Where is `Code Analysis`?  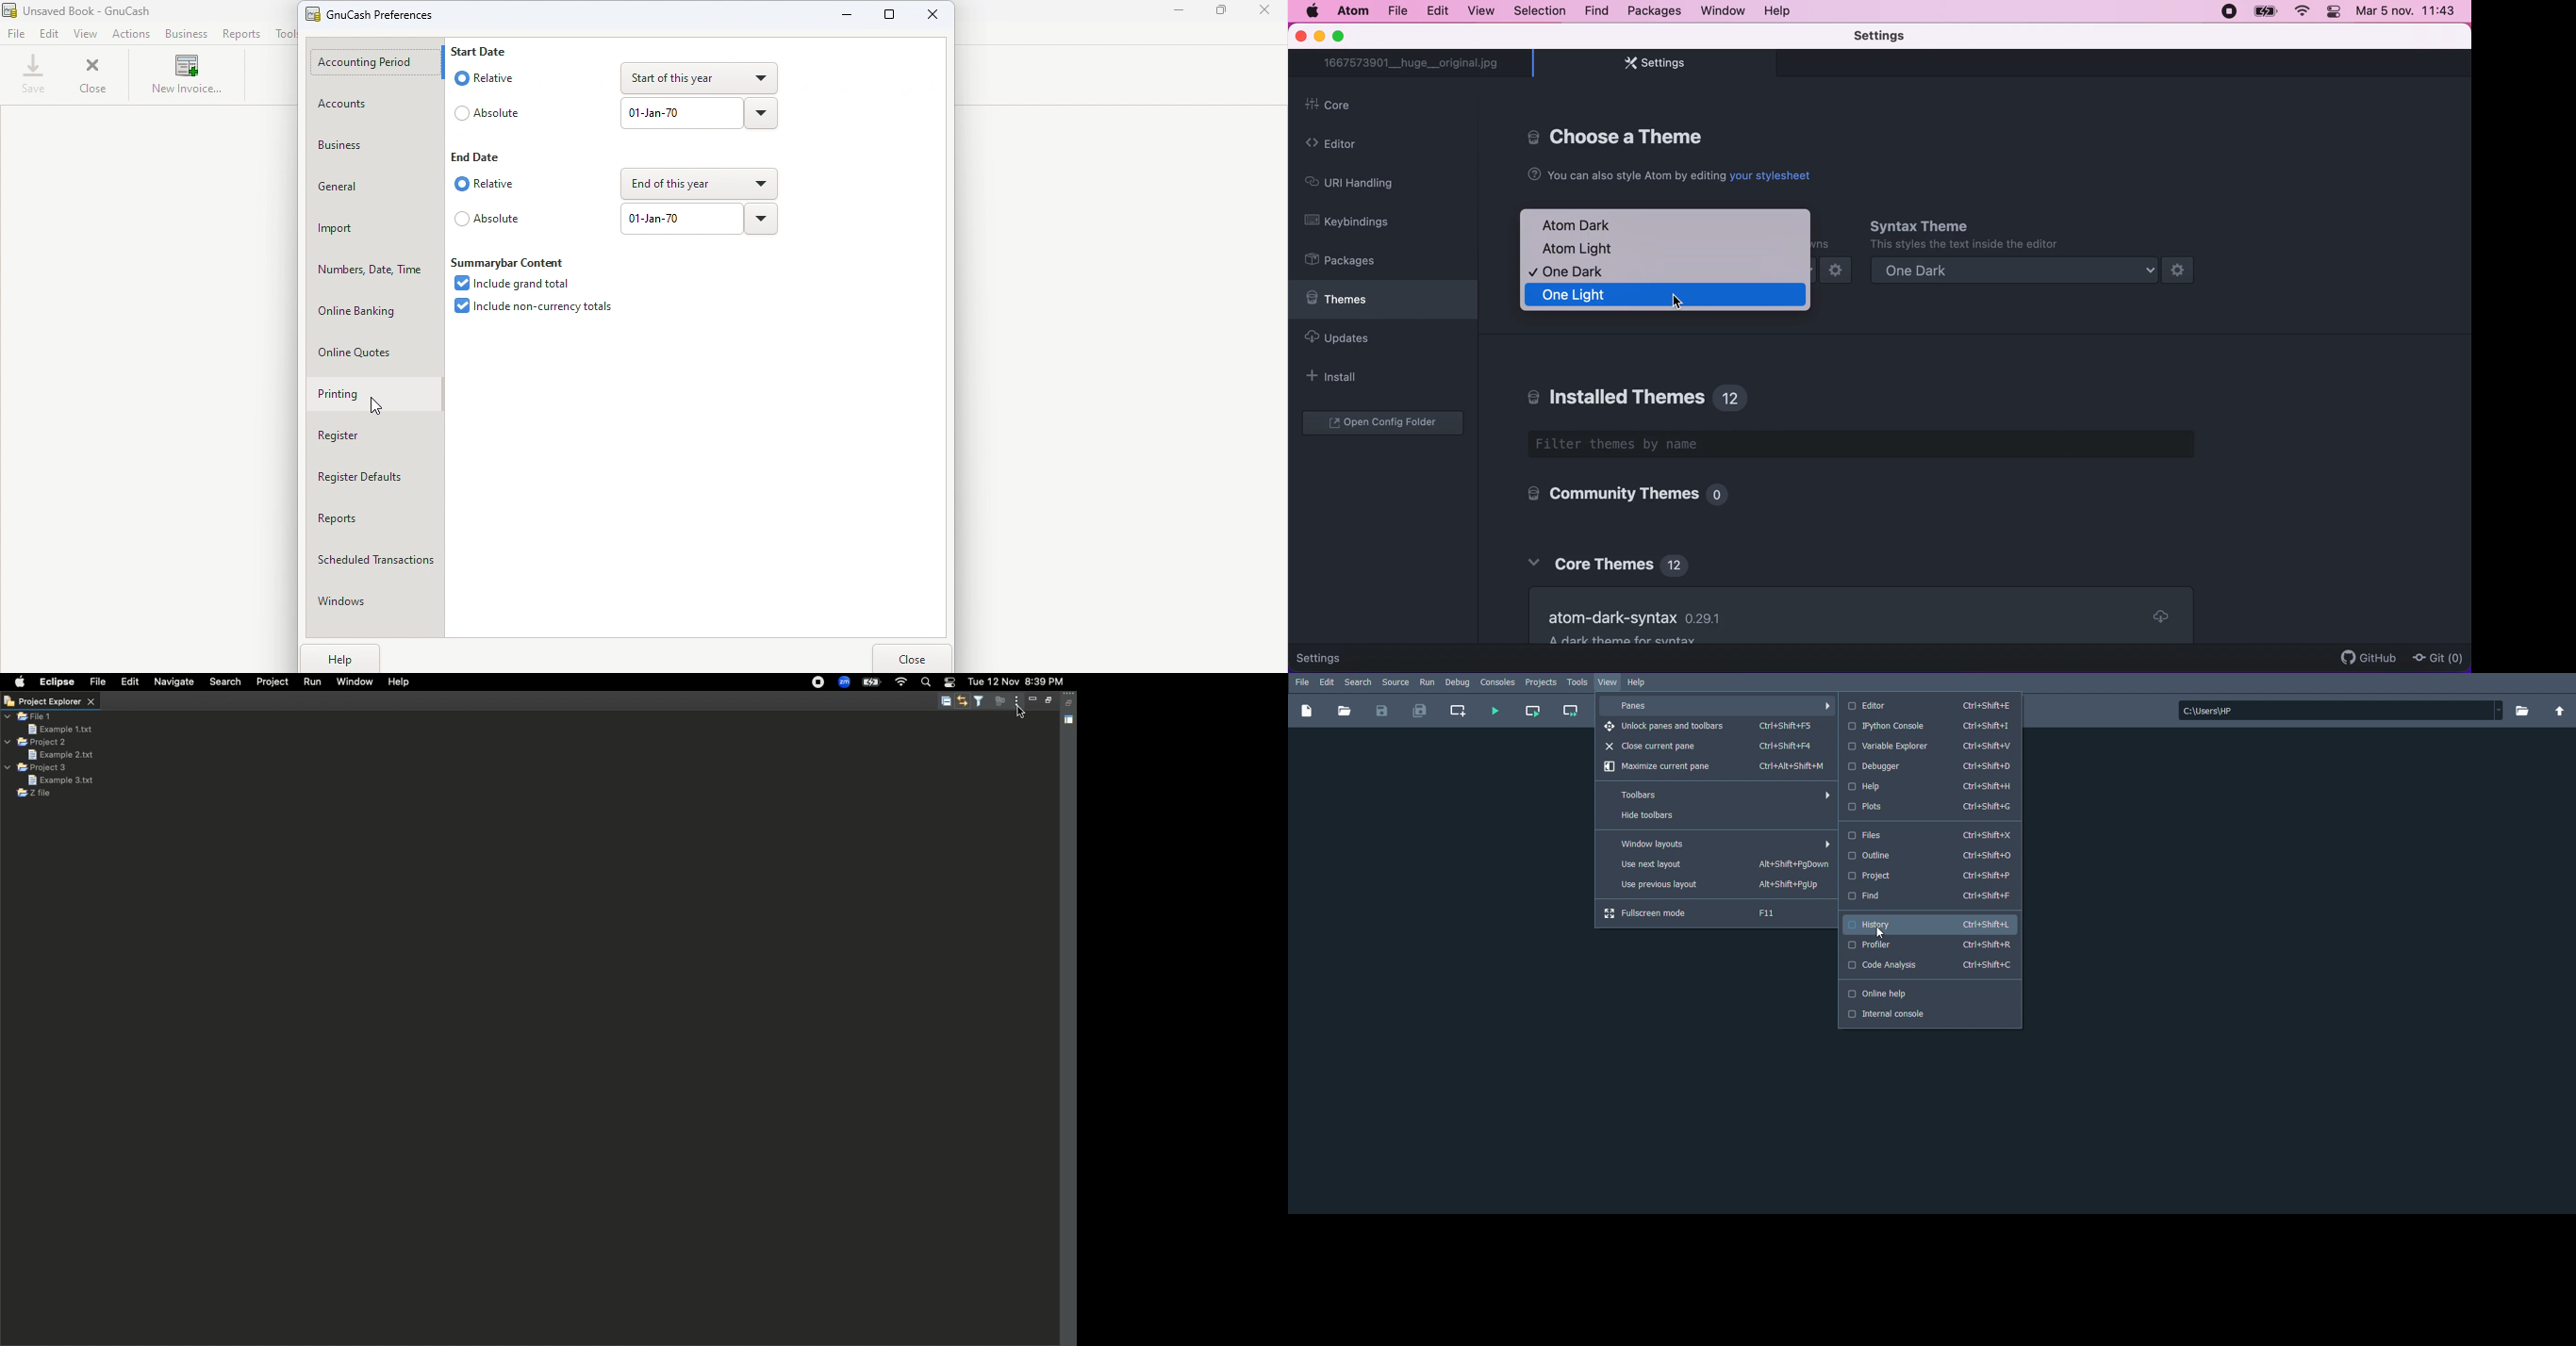
Code Analysis is located at coordinates (1930, 966).